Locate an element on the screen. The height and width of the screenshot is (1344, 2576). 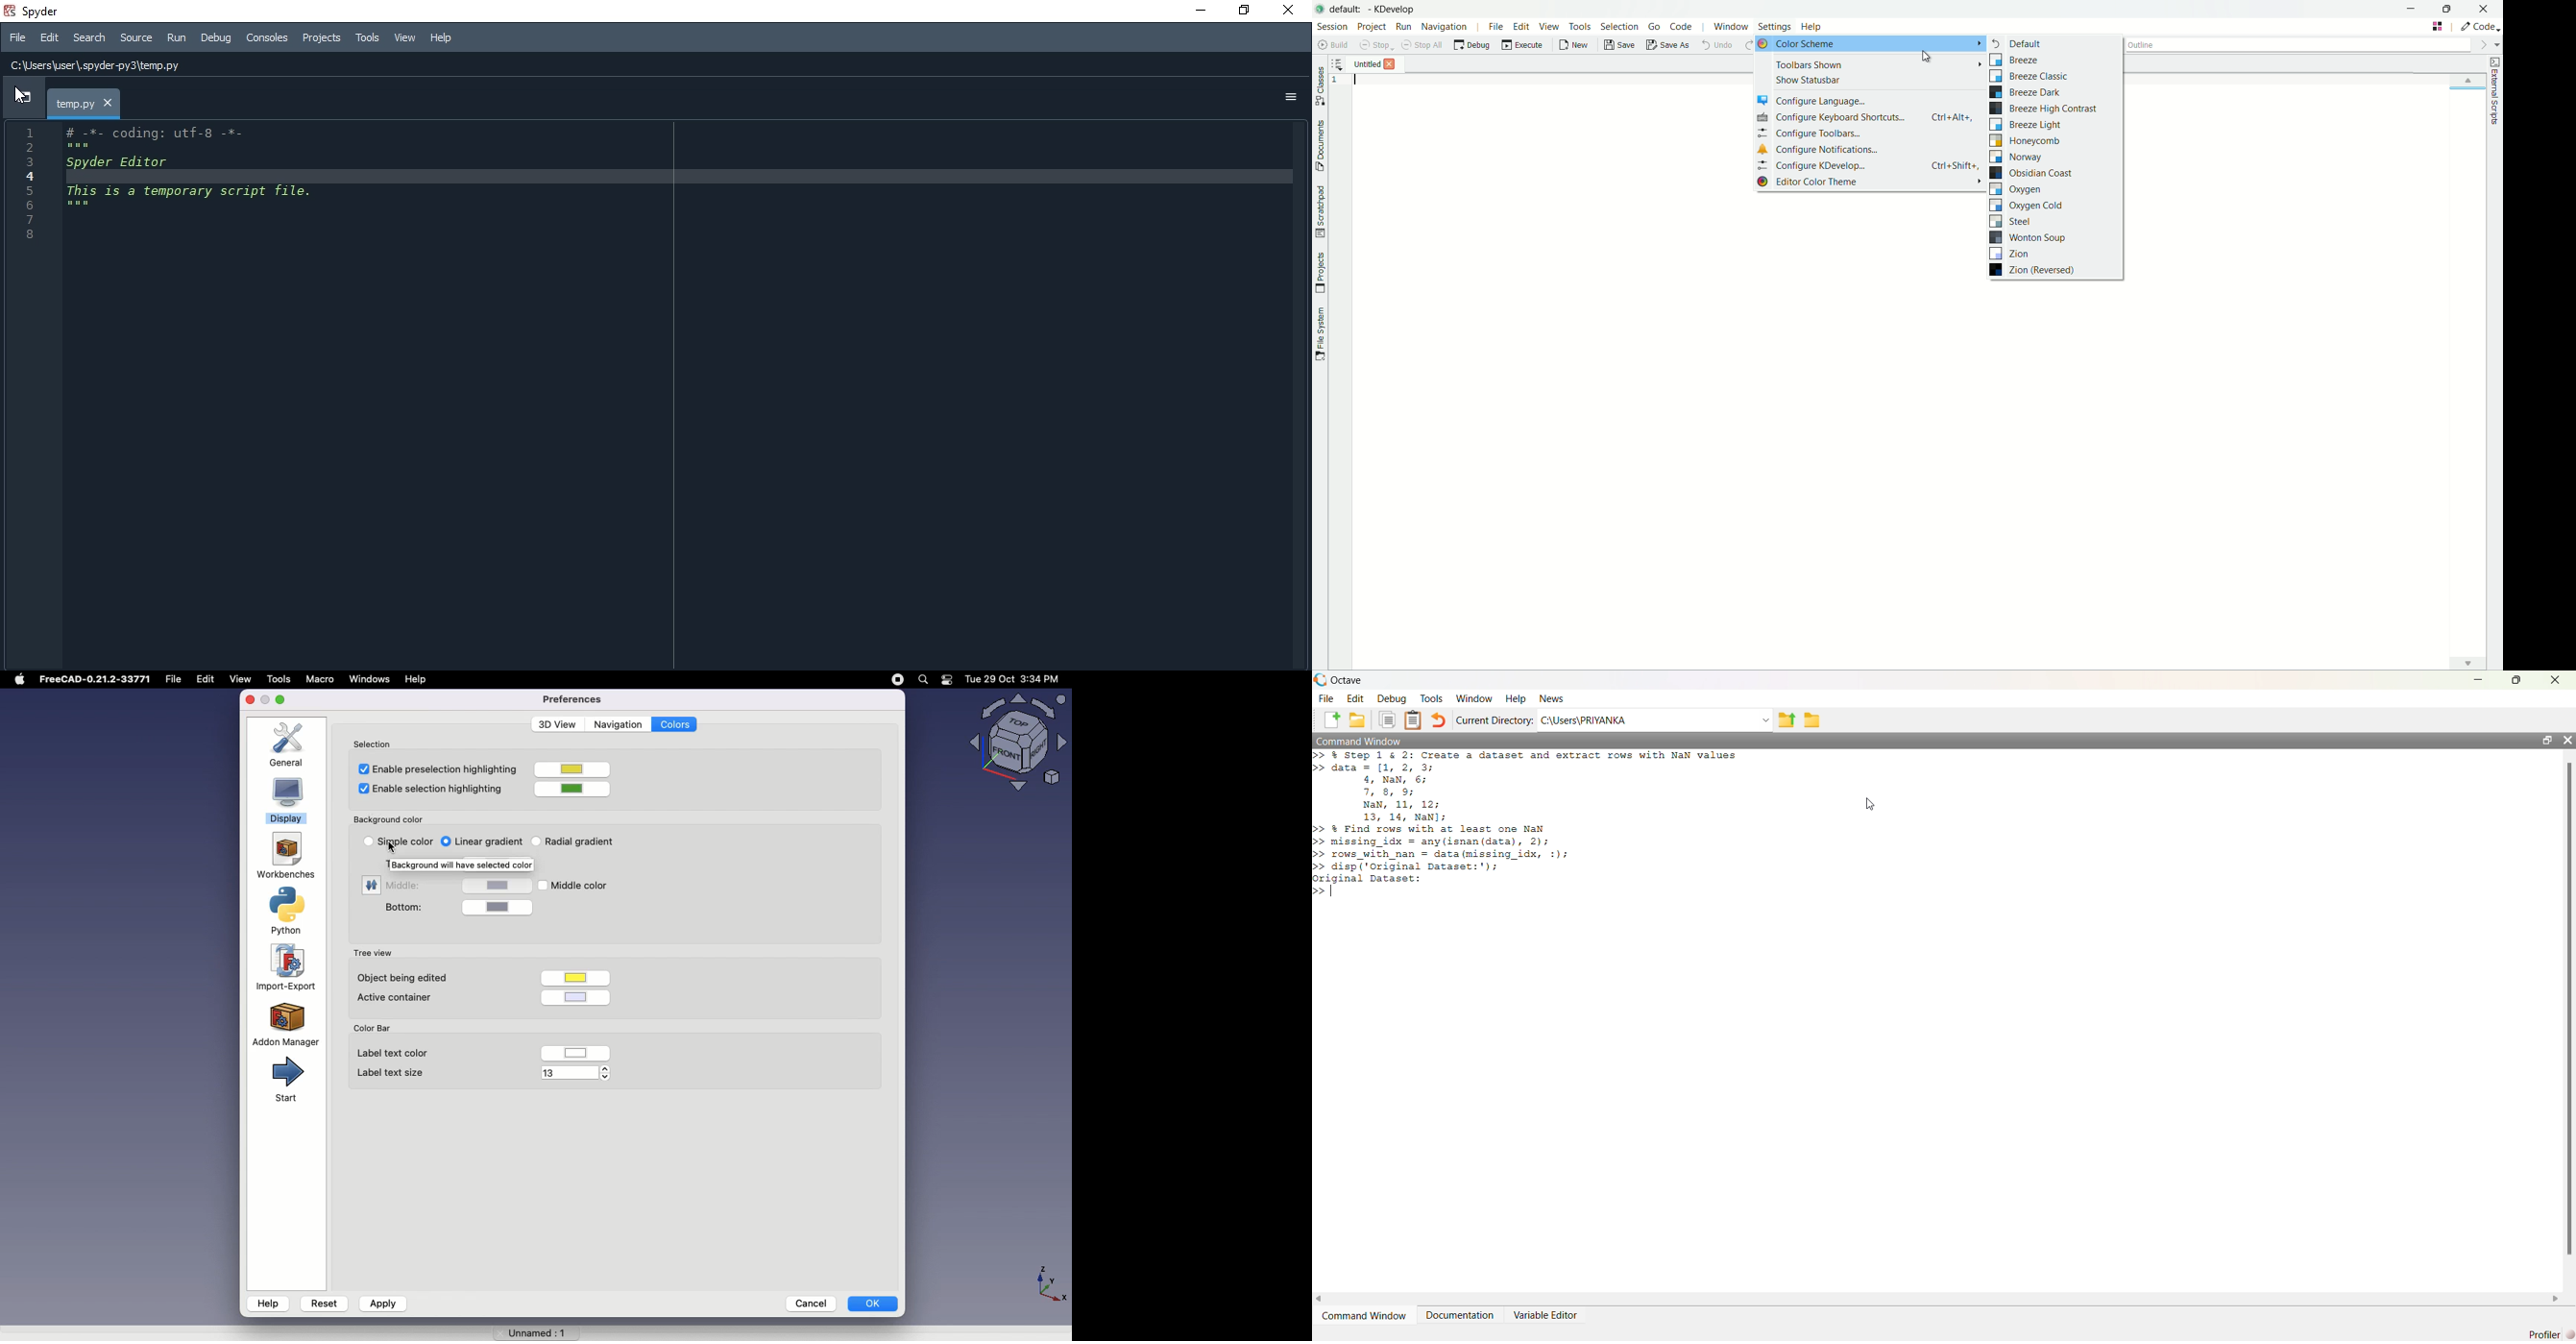
Navigation | is located at coordinates (617, 723).